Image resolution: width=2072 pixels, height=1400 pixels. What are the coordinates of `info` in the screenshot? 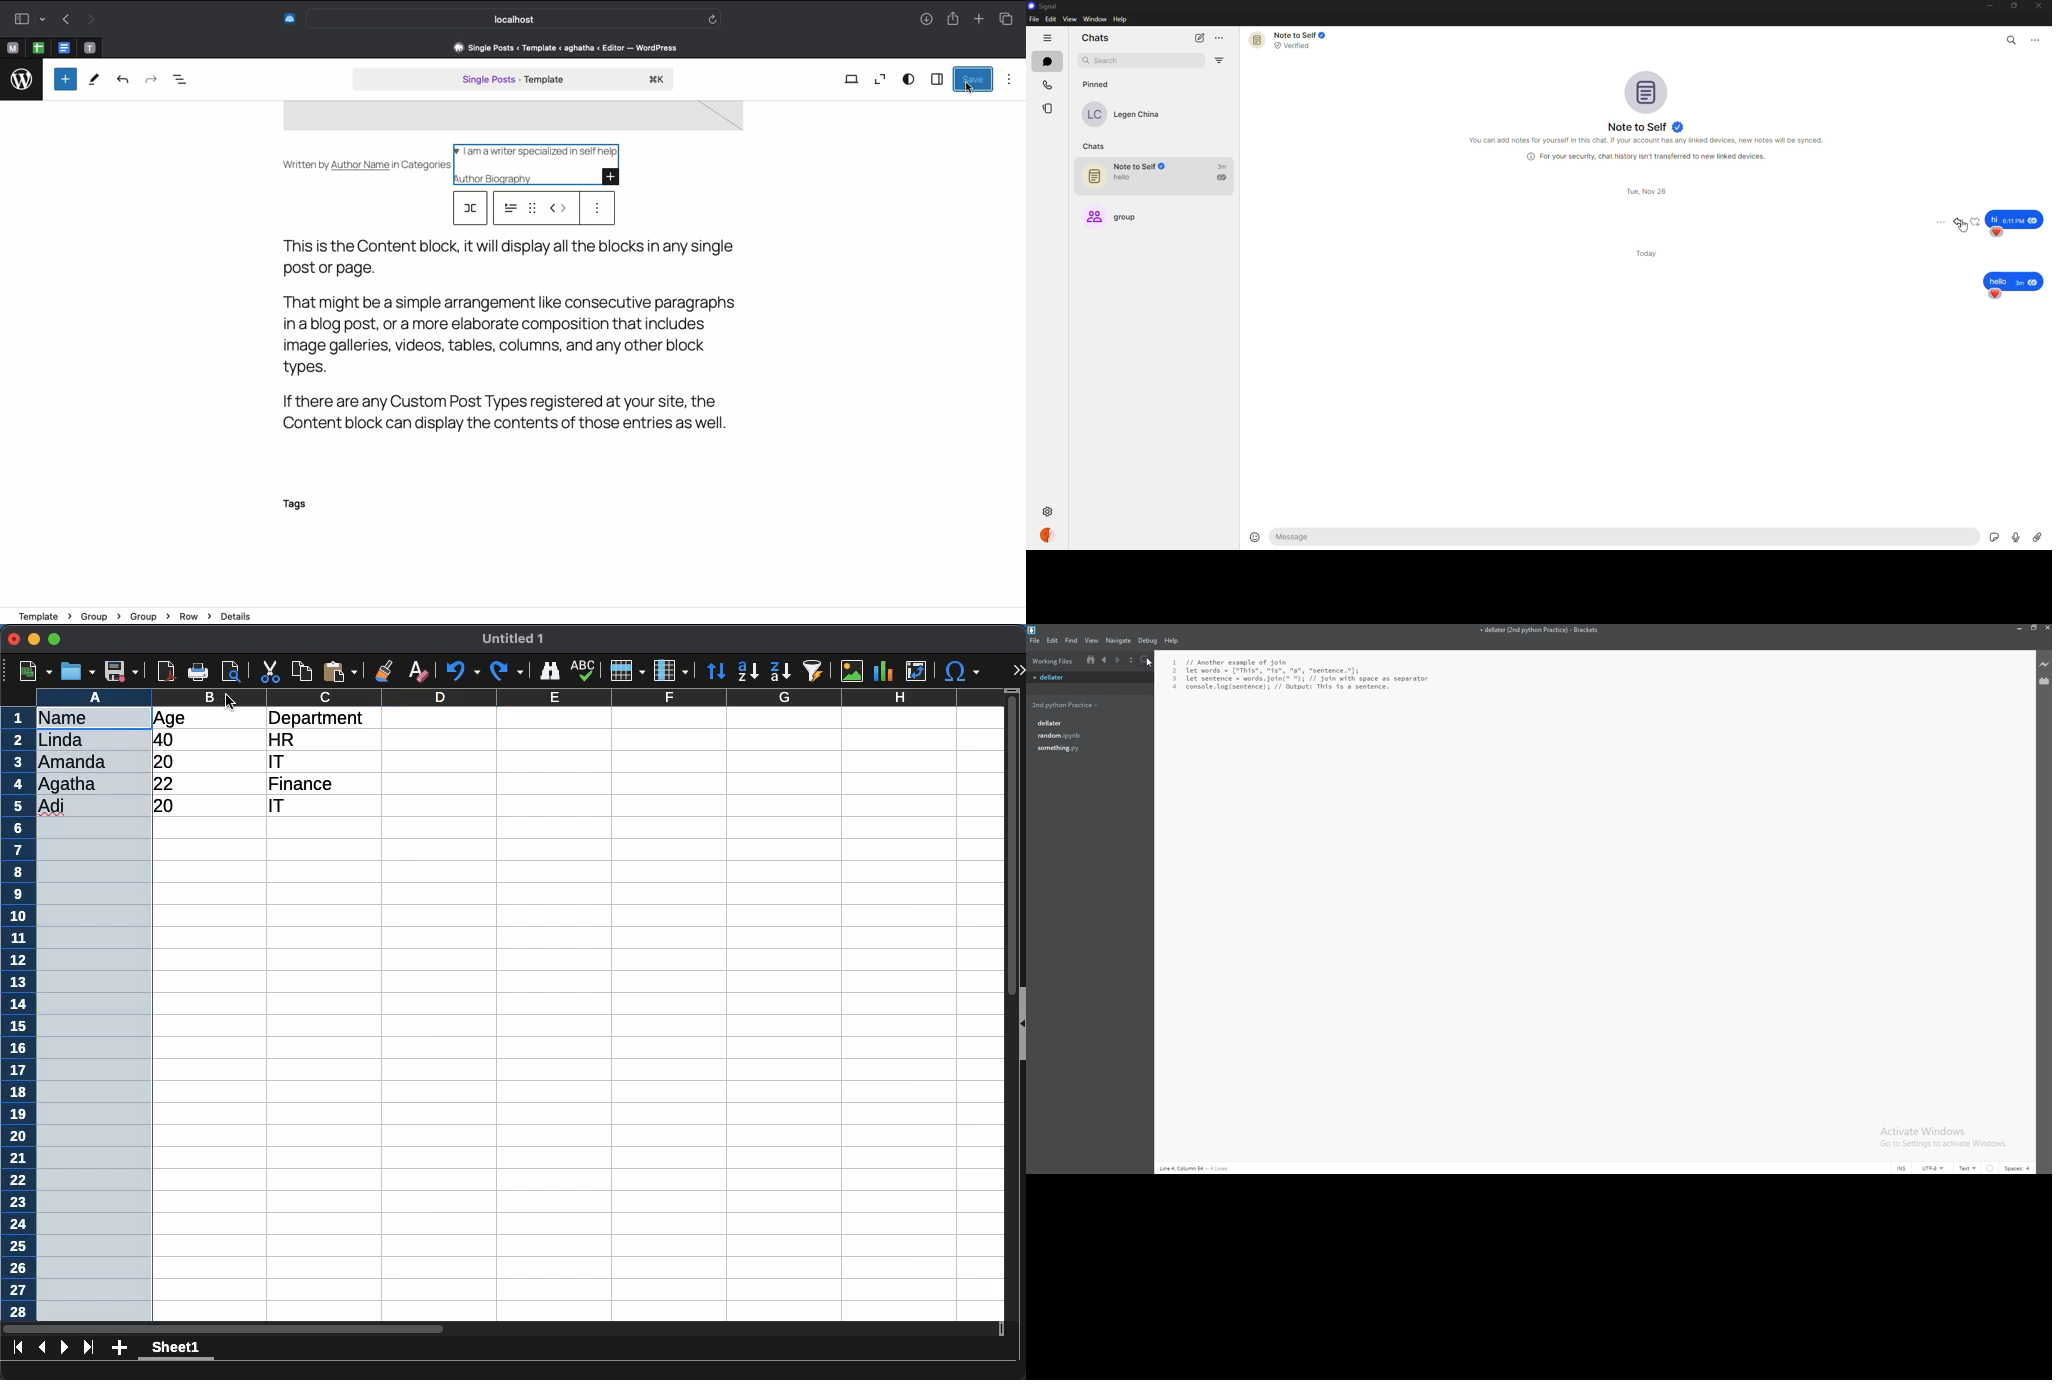 It's located at (1650, 141).